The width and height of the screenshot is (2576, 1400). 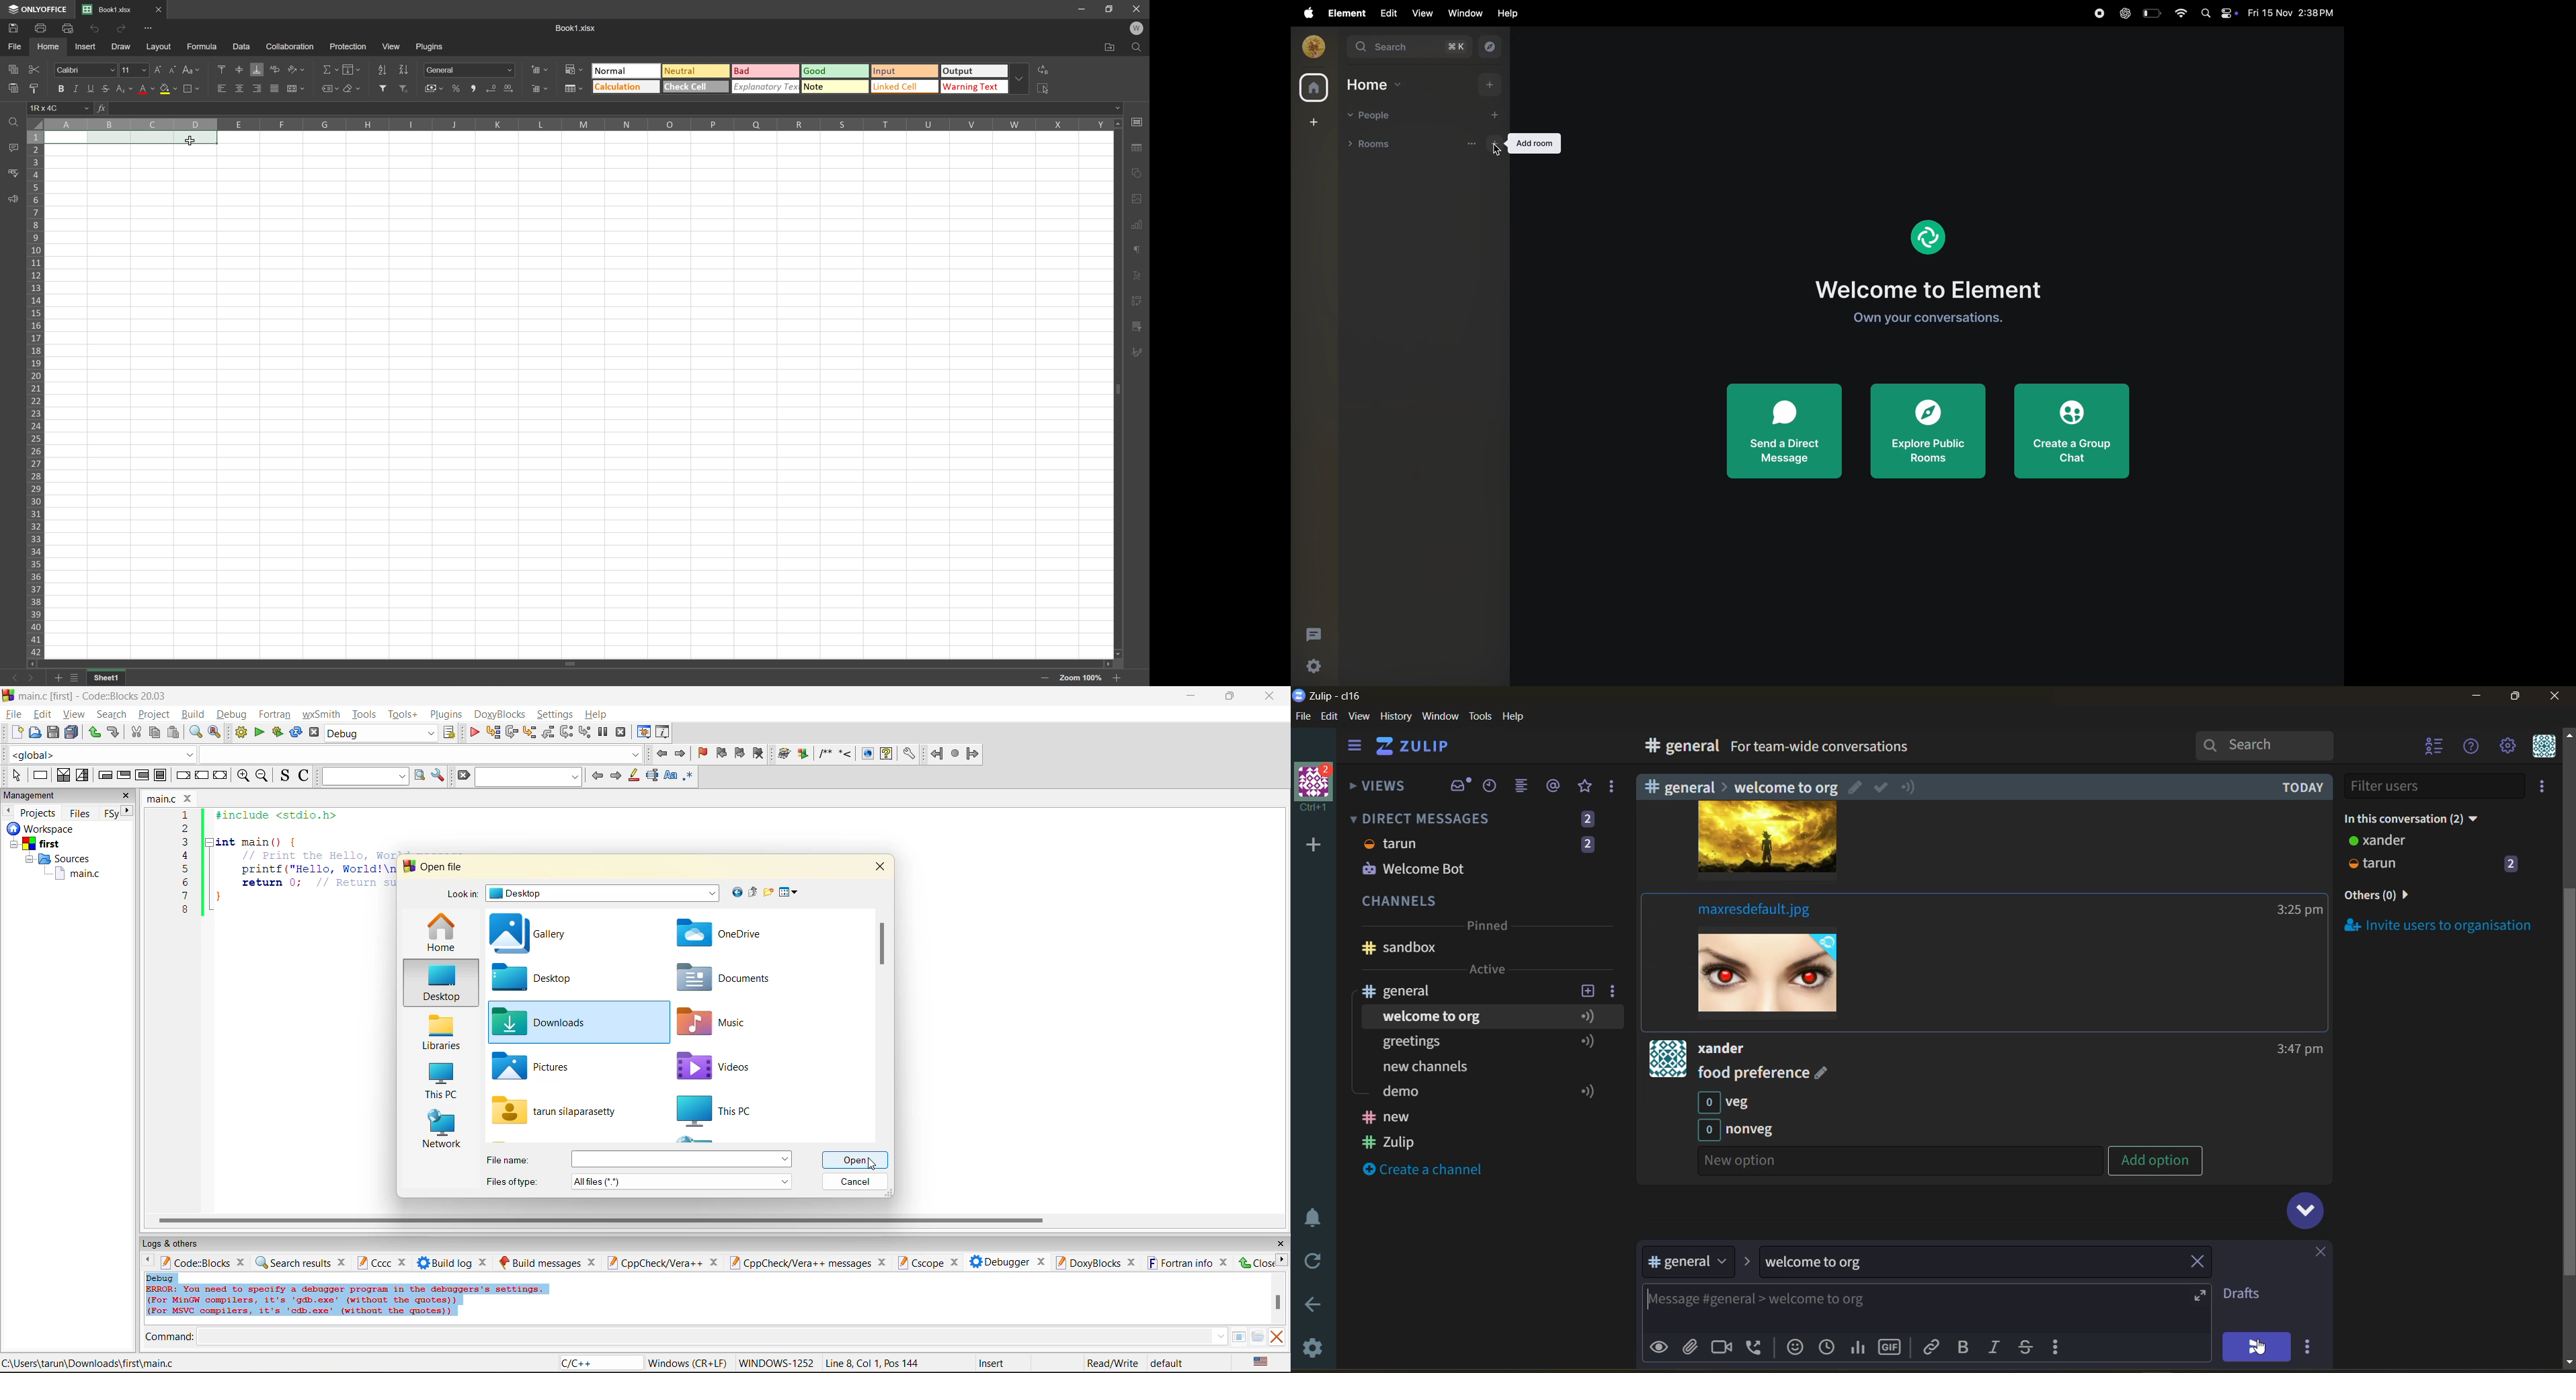 What do you see at coordinates (39, 813) in the screenshot?
I see `projects` at bounding box center [39, 813].